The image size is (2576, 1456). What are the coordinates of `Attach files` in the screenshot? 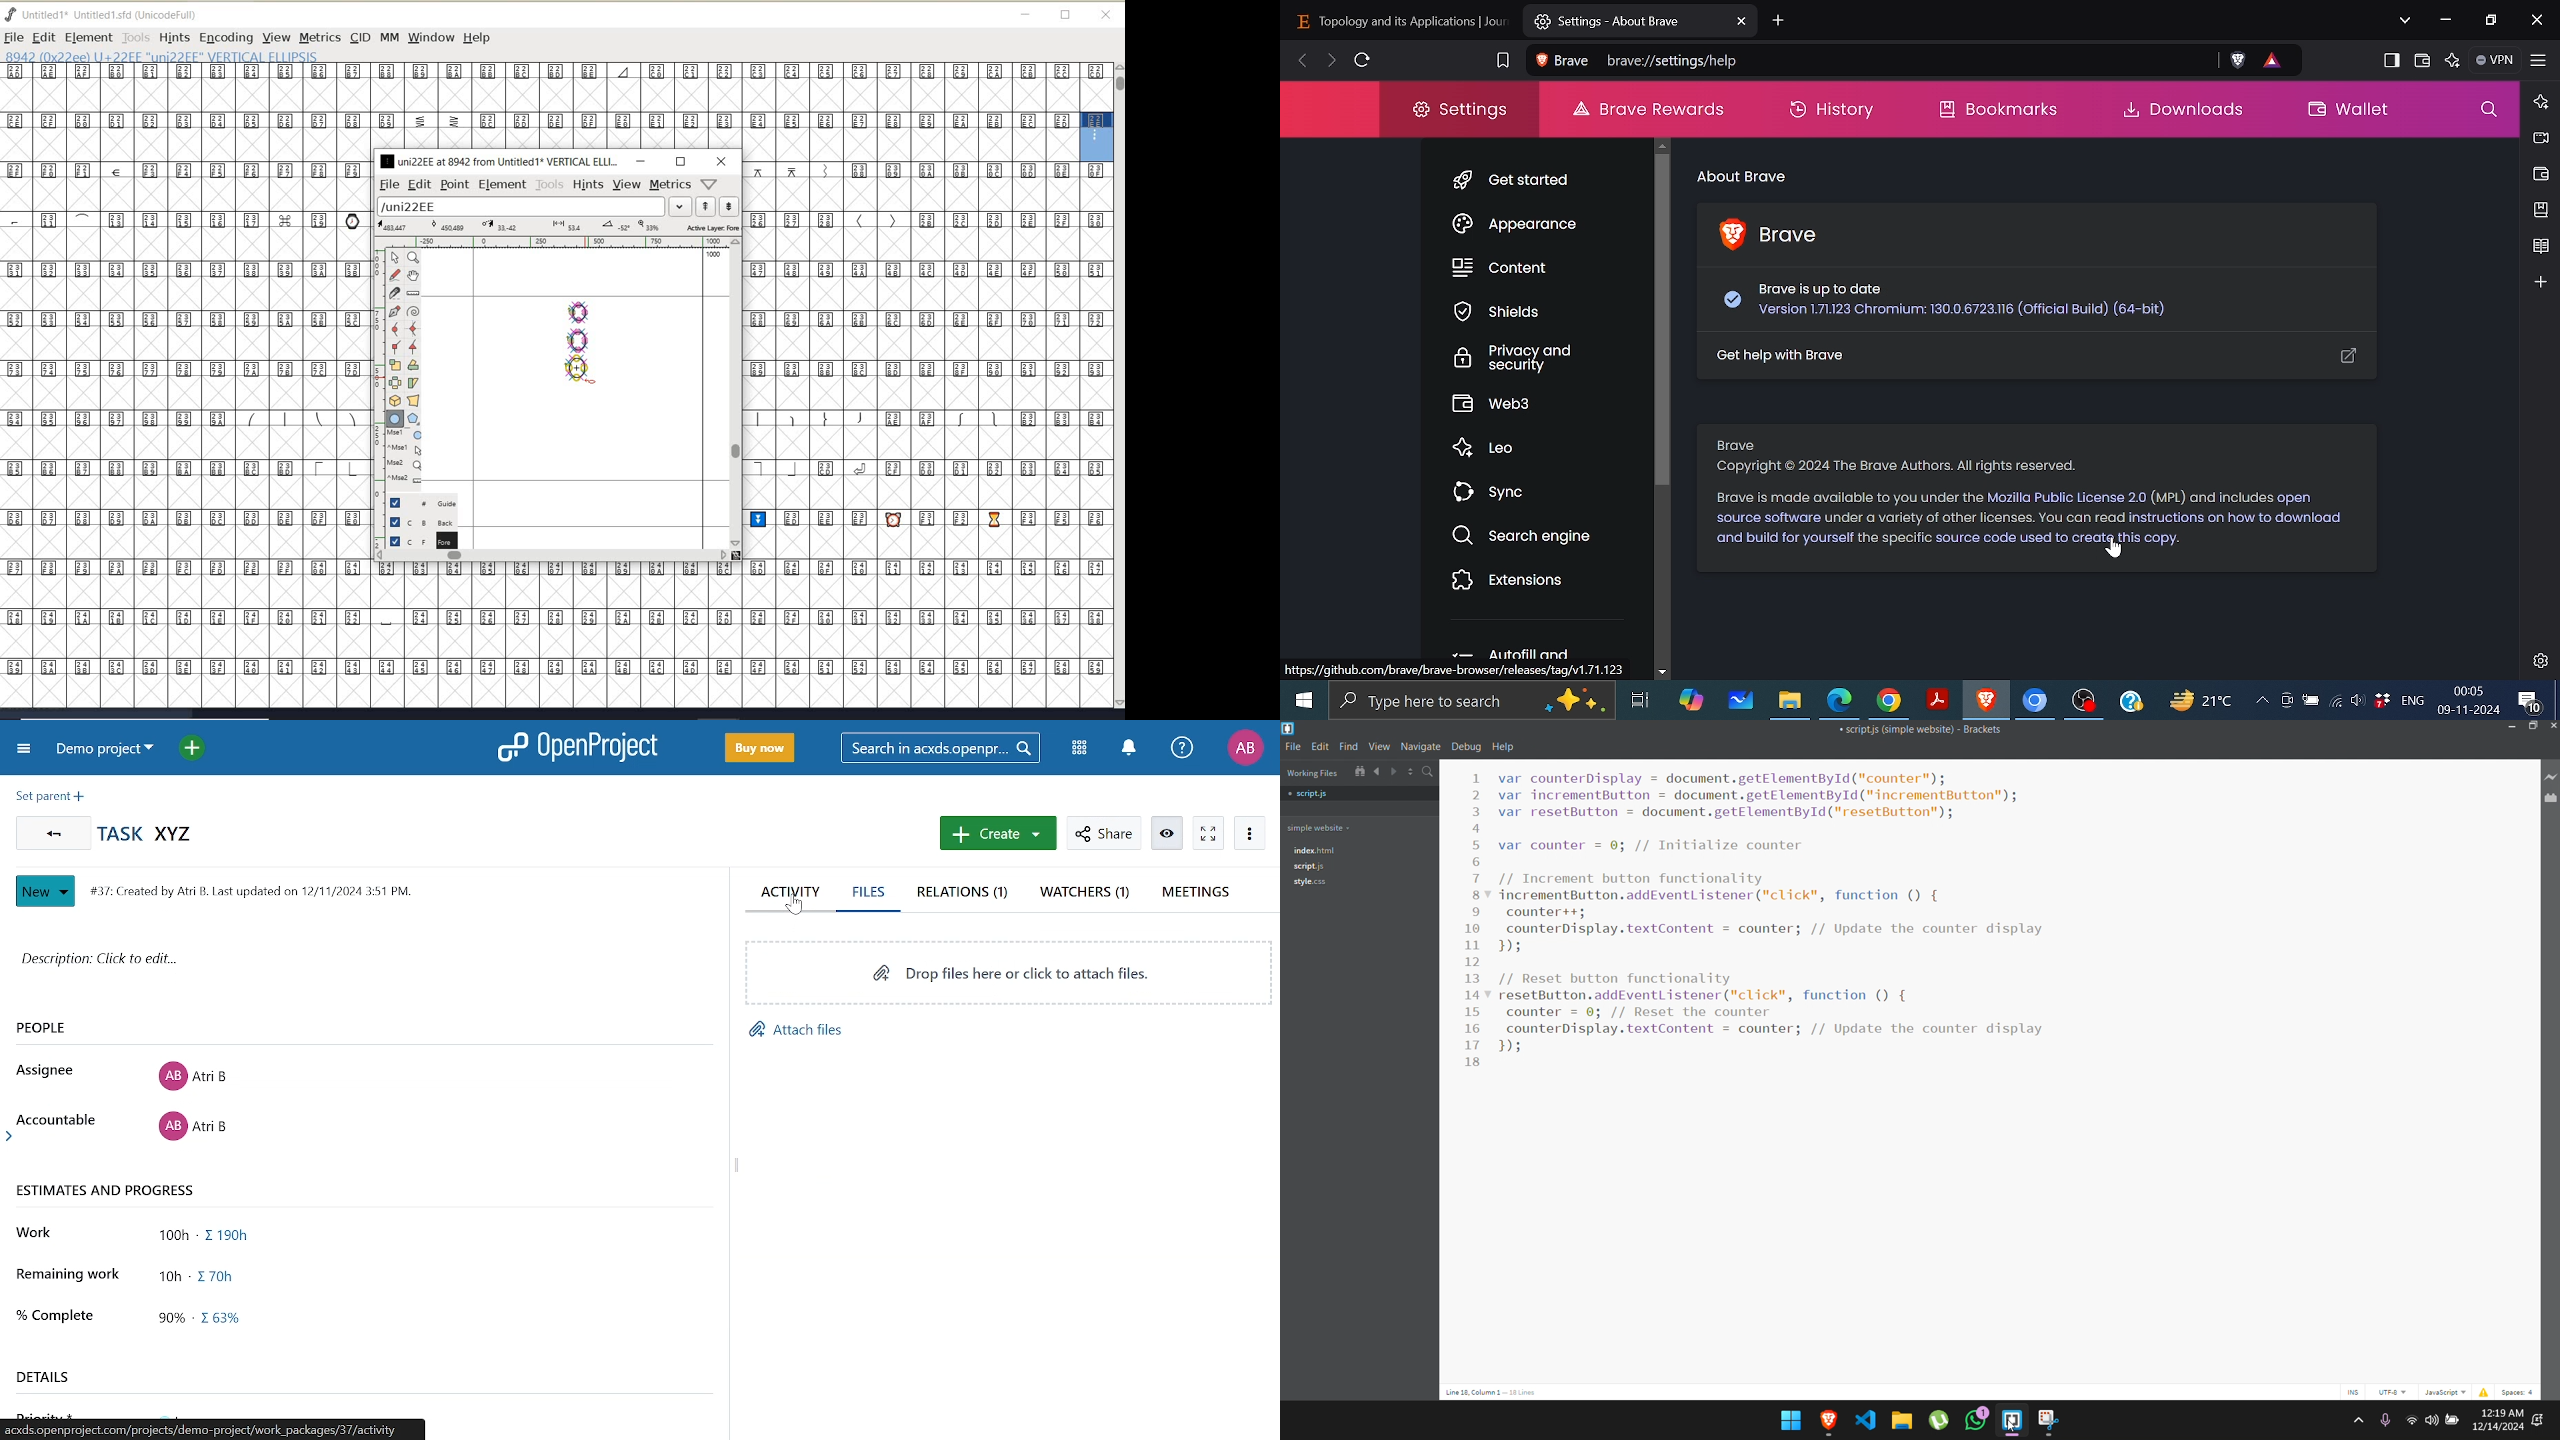 It's located at (795, 1032).